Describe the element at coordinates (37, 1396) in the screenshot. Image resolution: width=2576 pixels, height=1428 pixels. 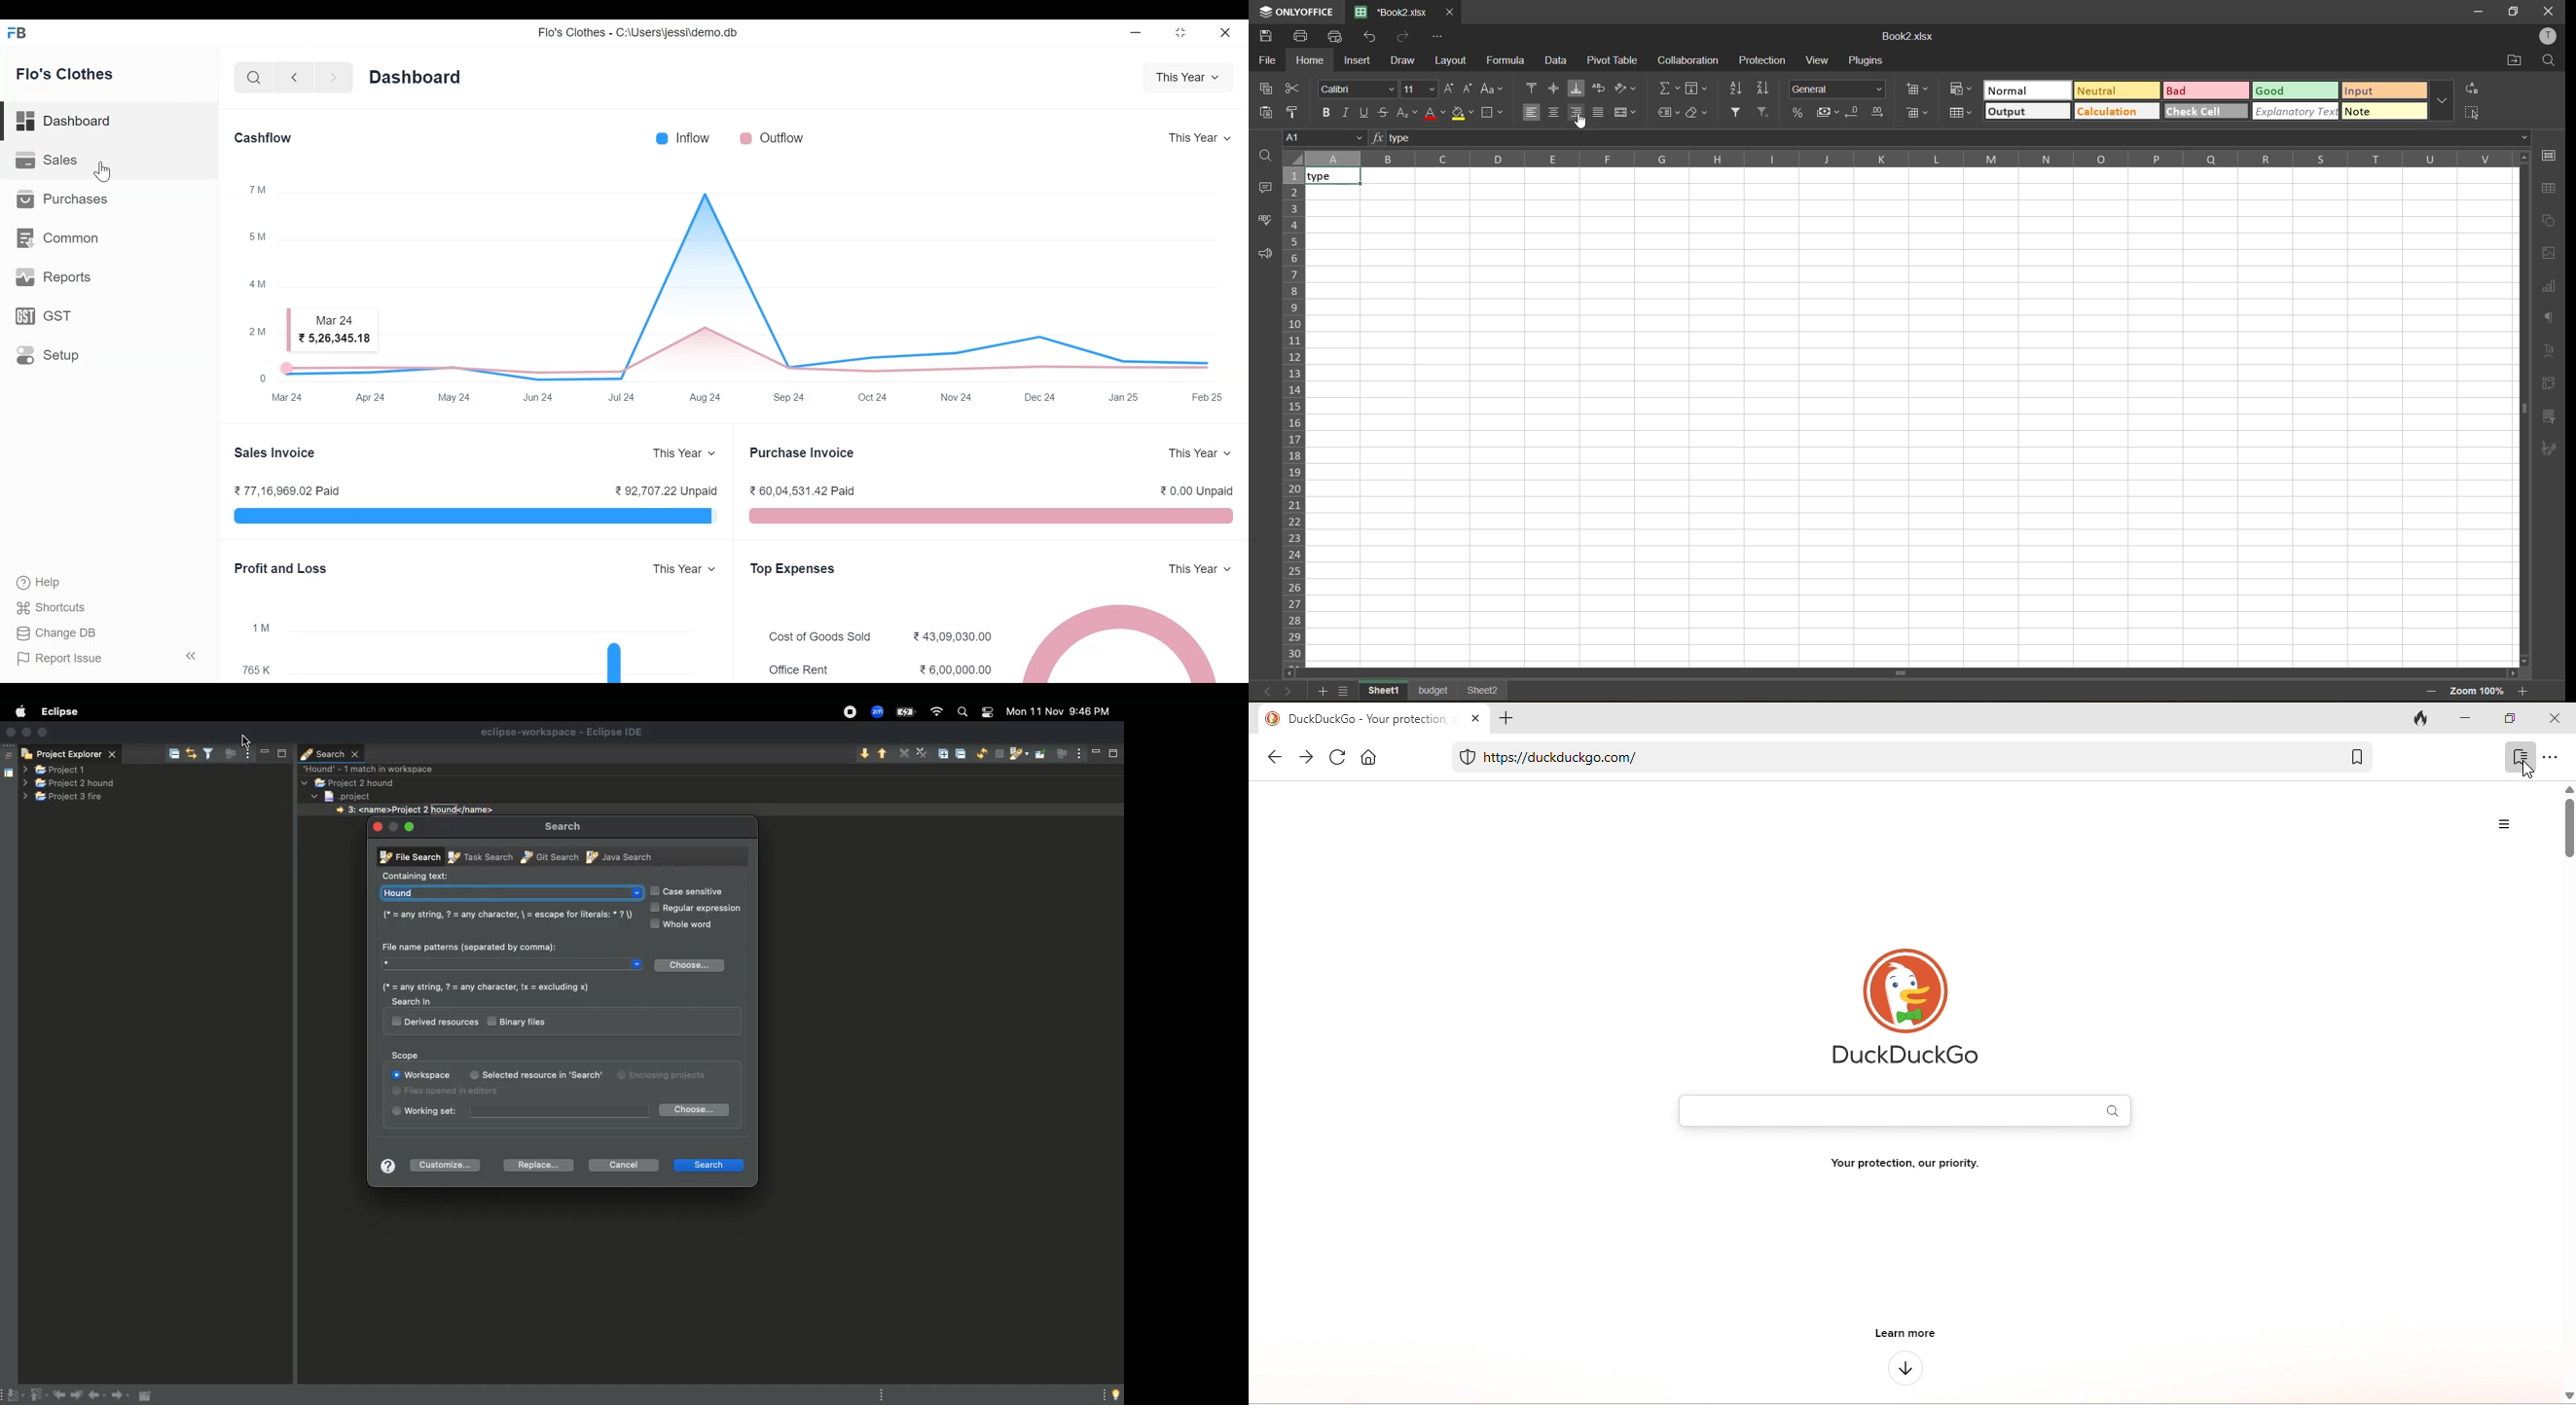
I see `Previous annotation` at that location.